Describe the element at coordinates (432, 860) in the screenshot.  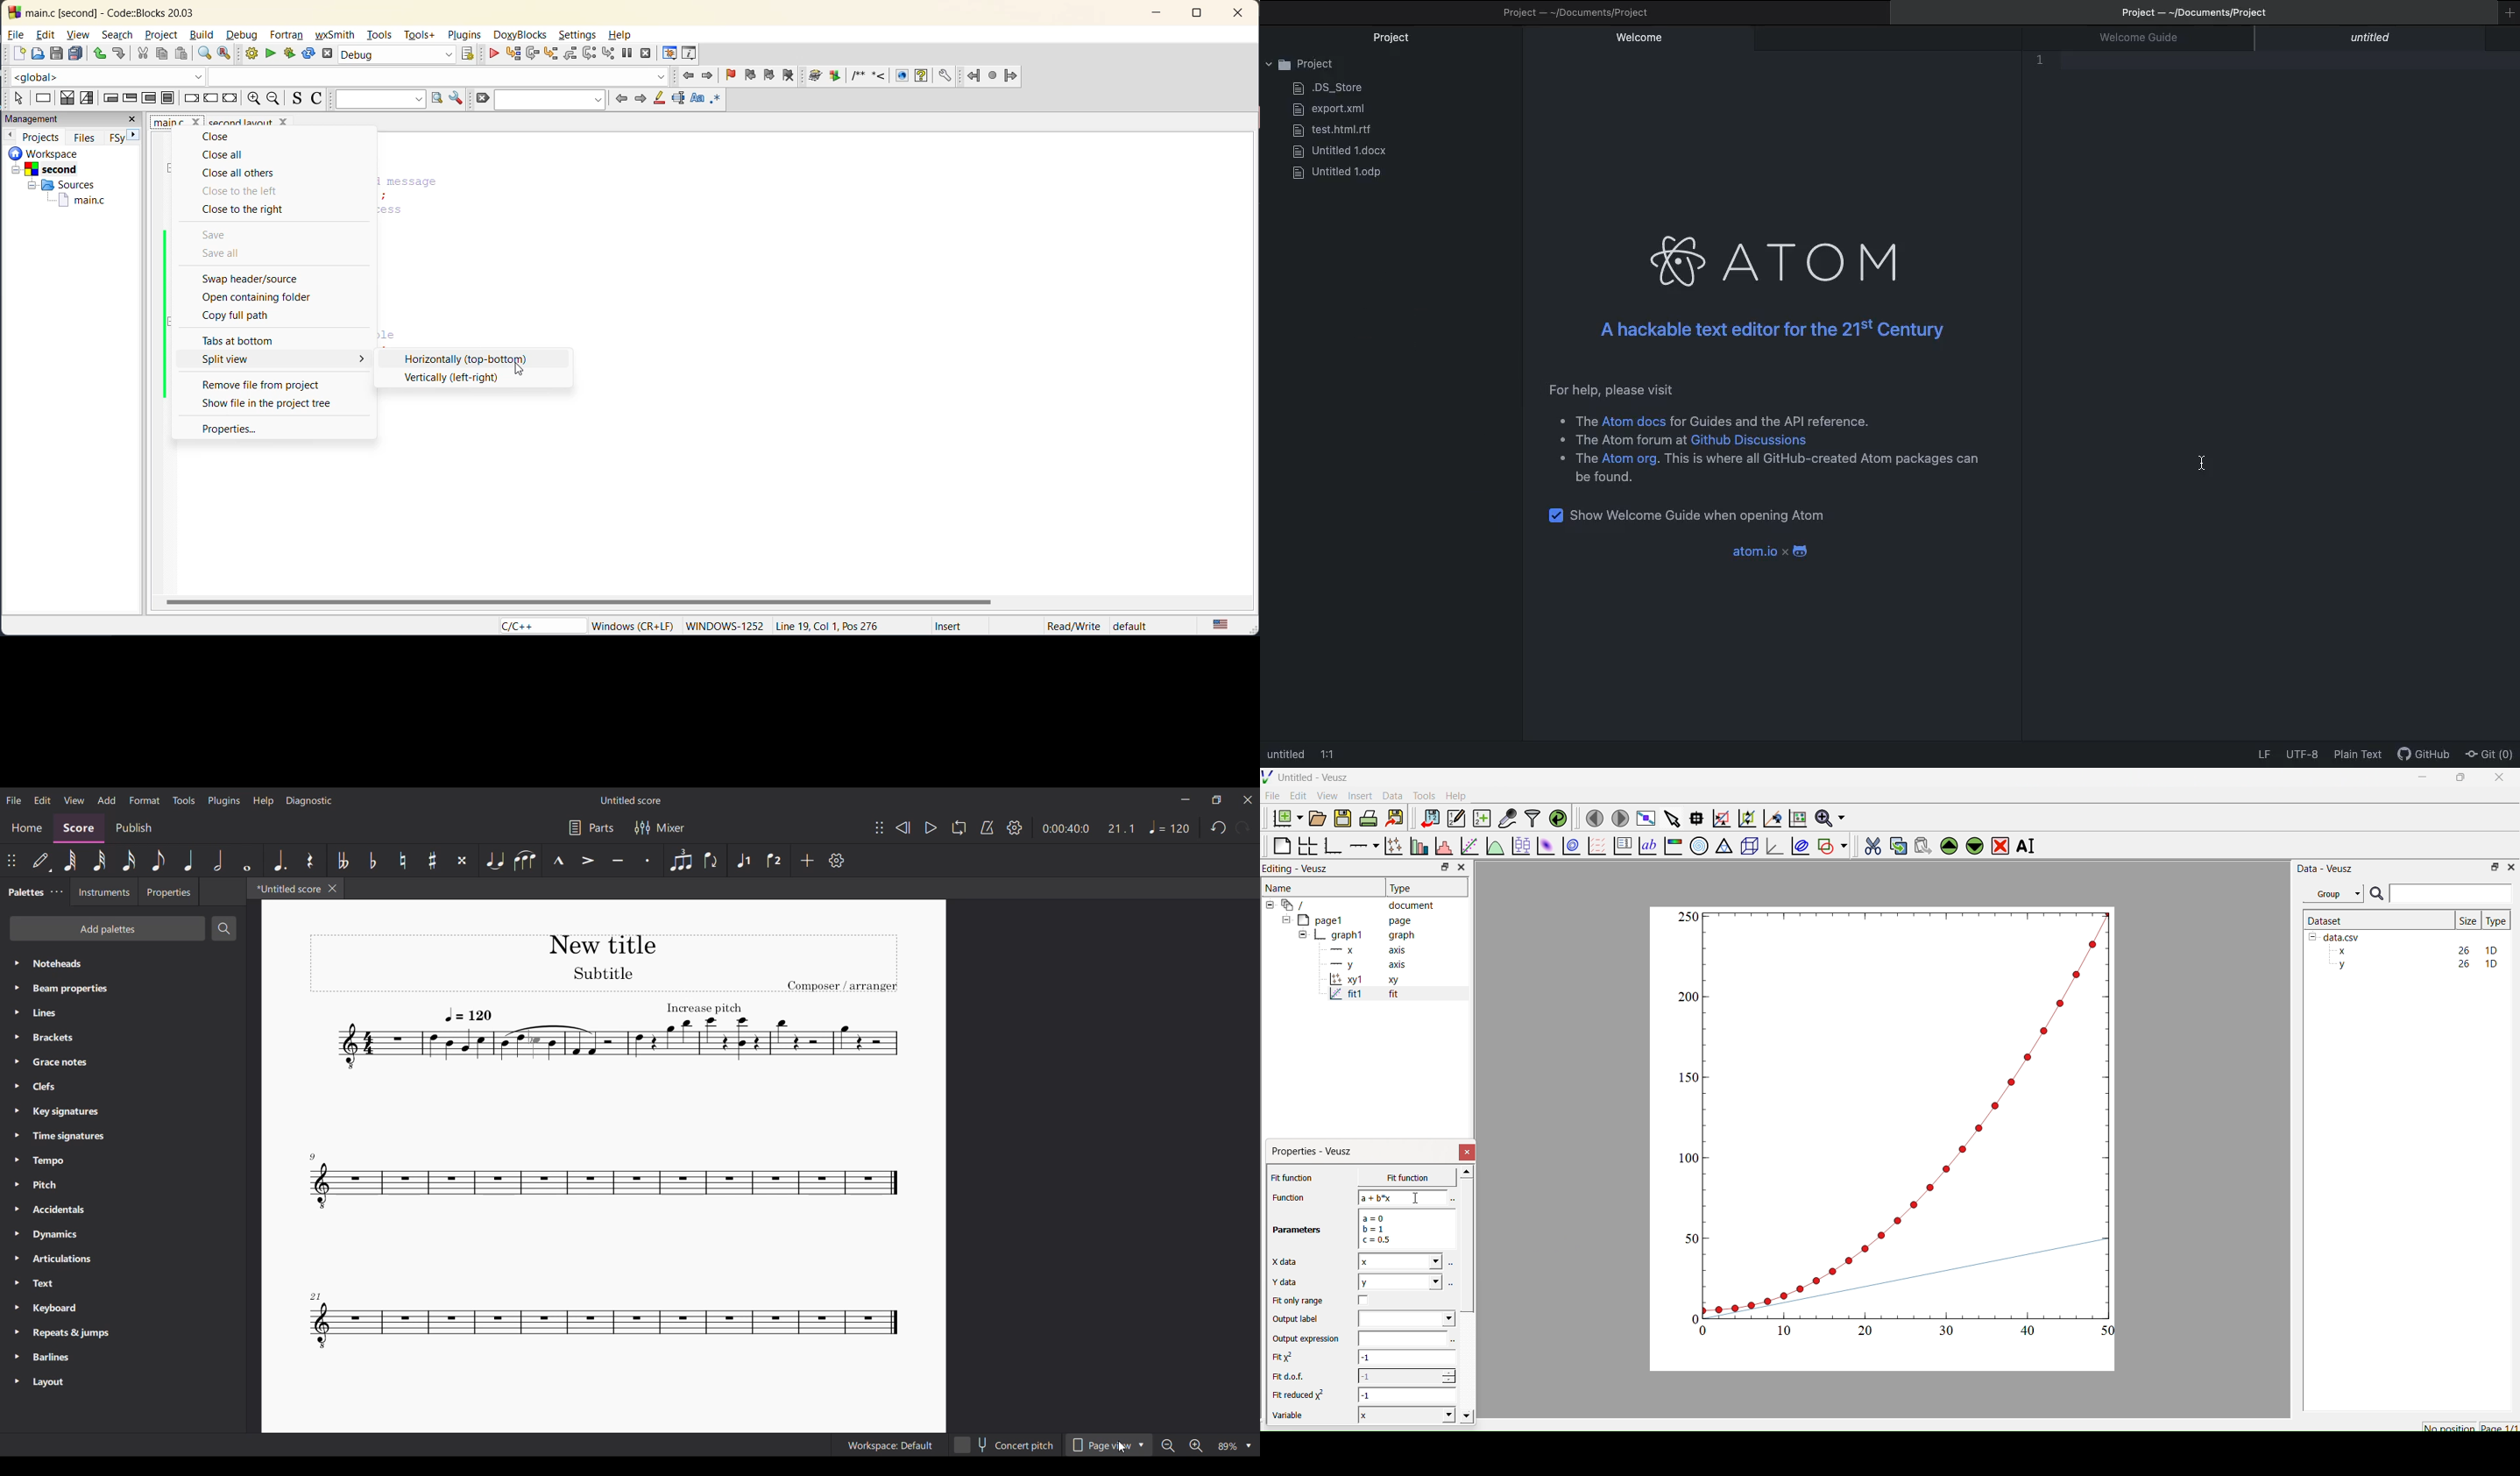
I see `Toggle sharp` at that location.